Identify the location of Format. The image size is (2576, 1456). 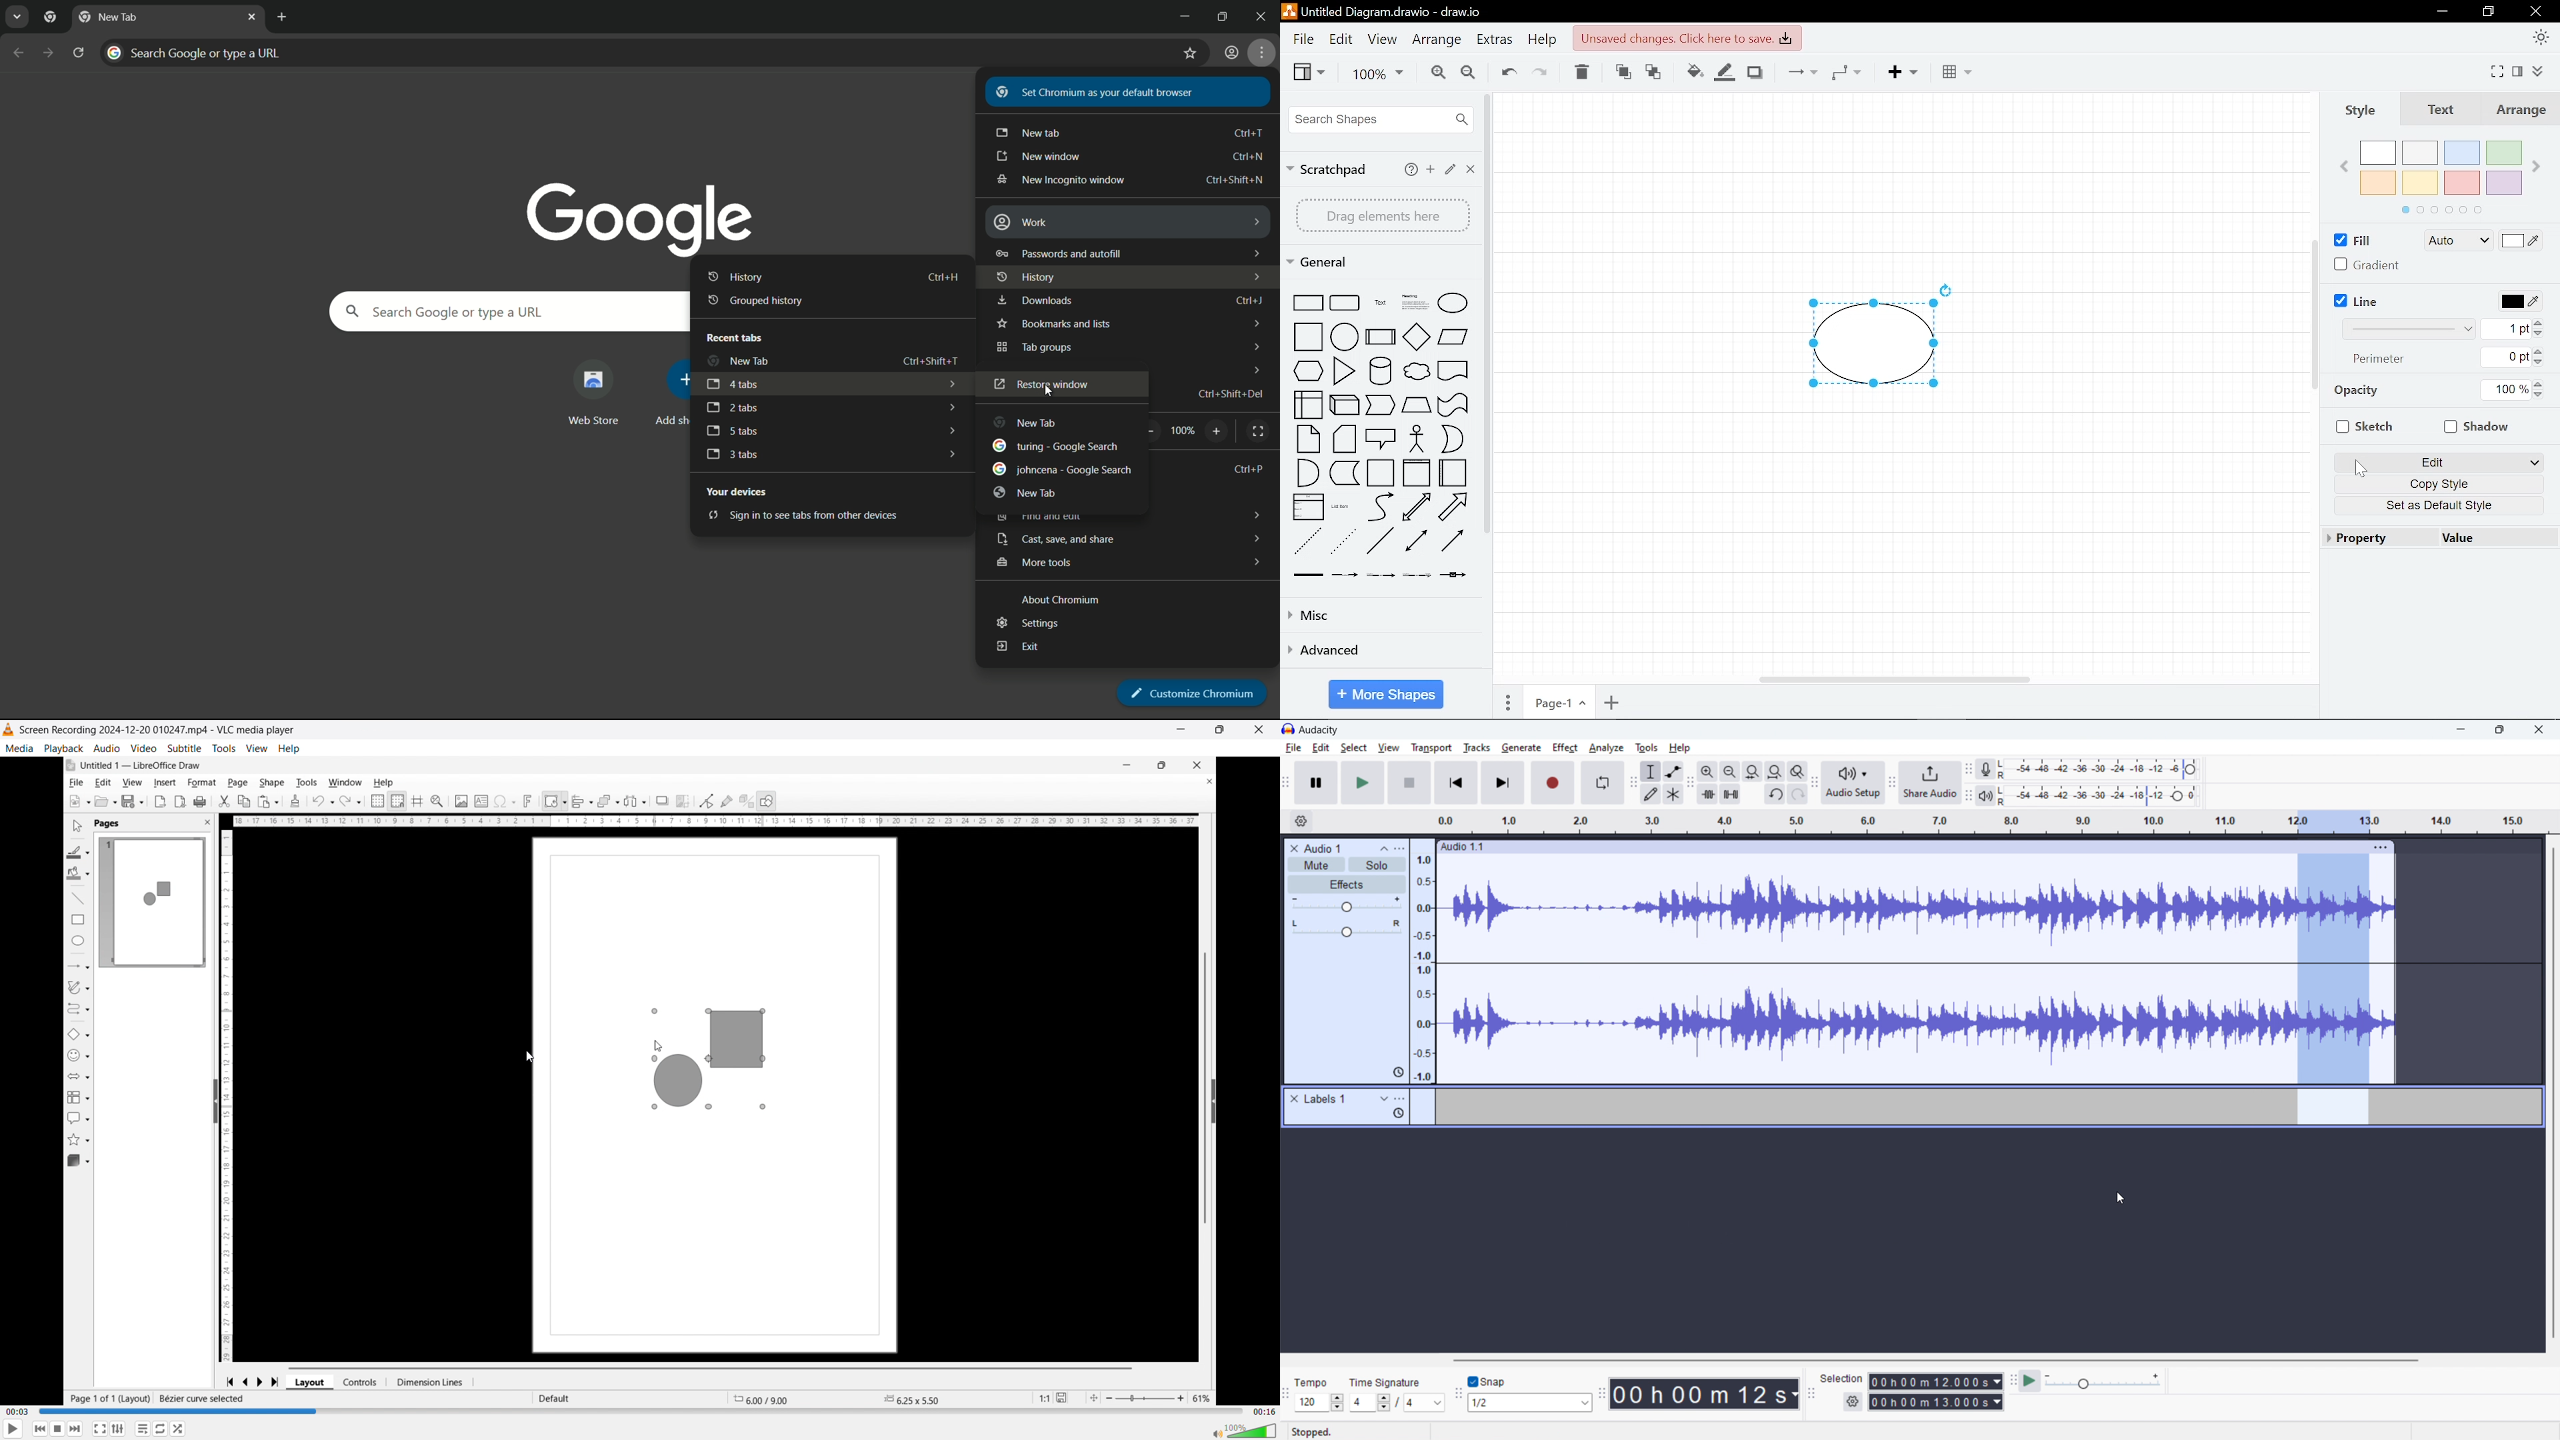
(2517, 72).